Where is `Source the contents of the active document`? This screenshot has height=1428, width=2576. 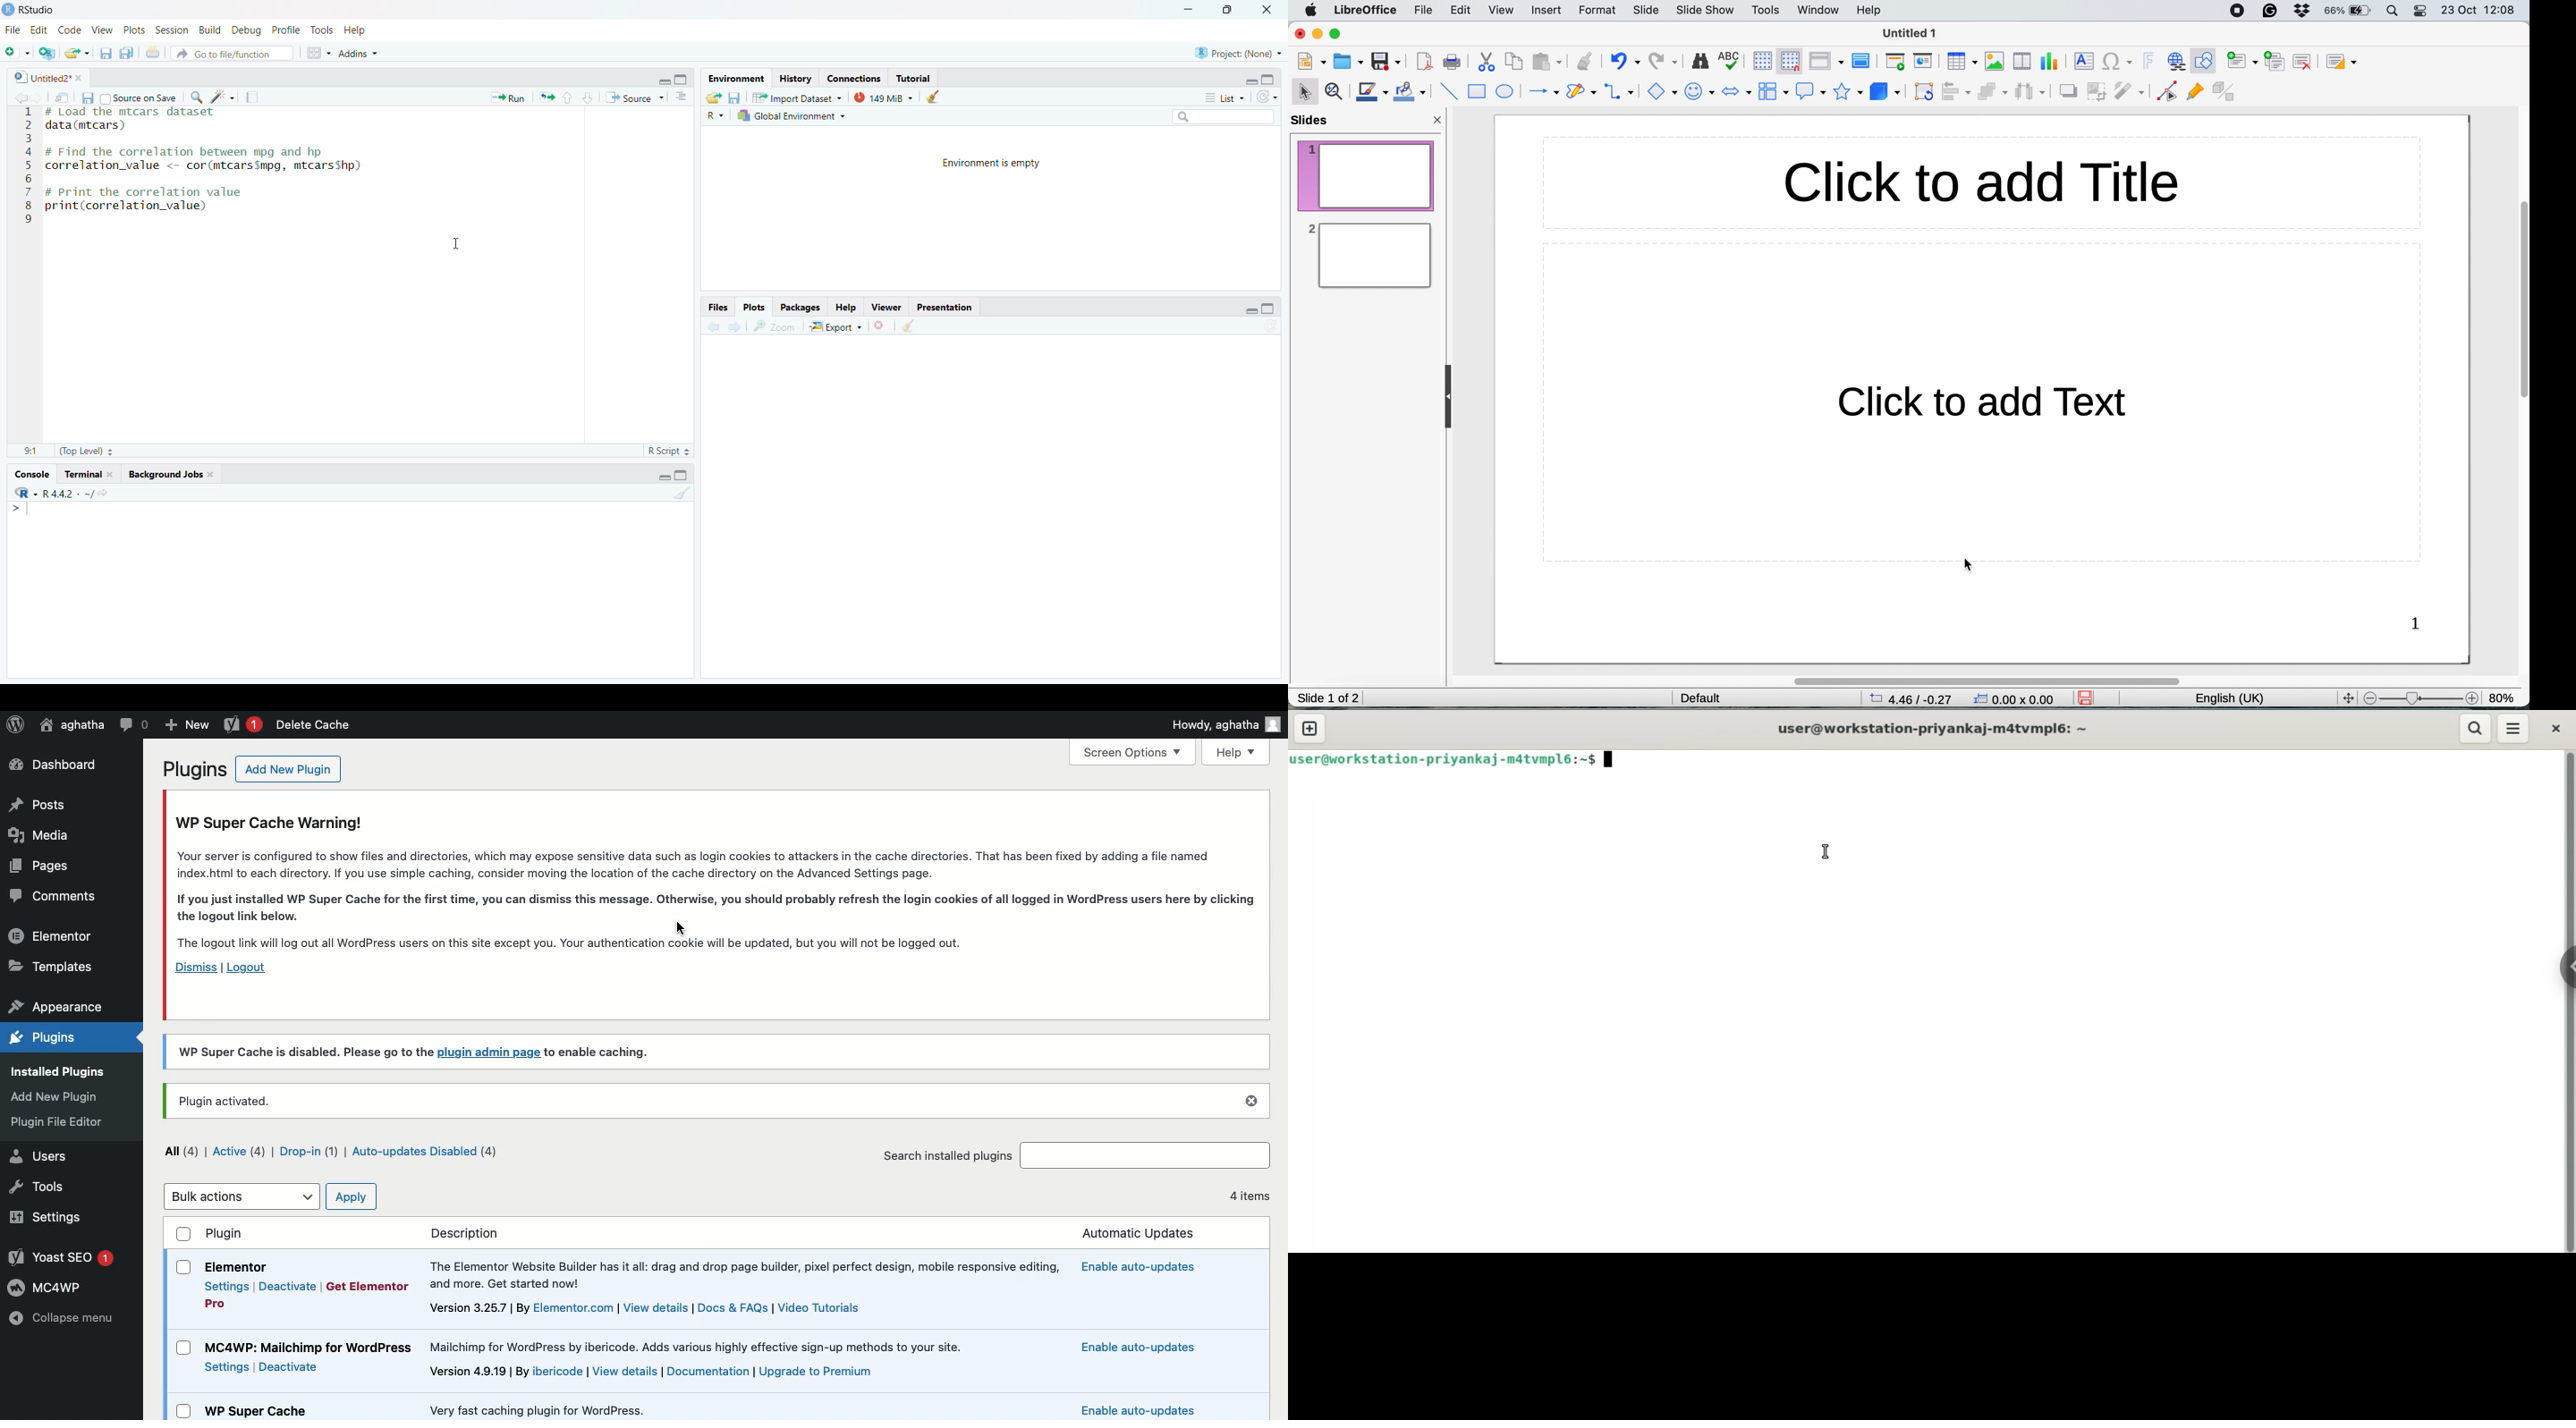
Source the contents of the active document is located at coordinates (635, 97).